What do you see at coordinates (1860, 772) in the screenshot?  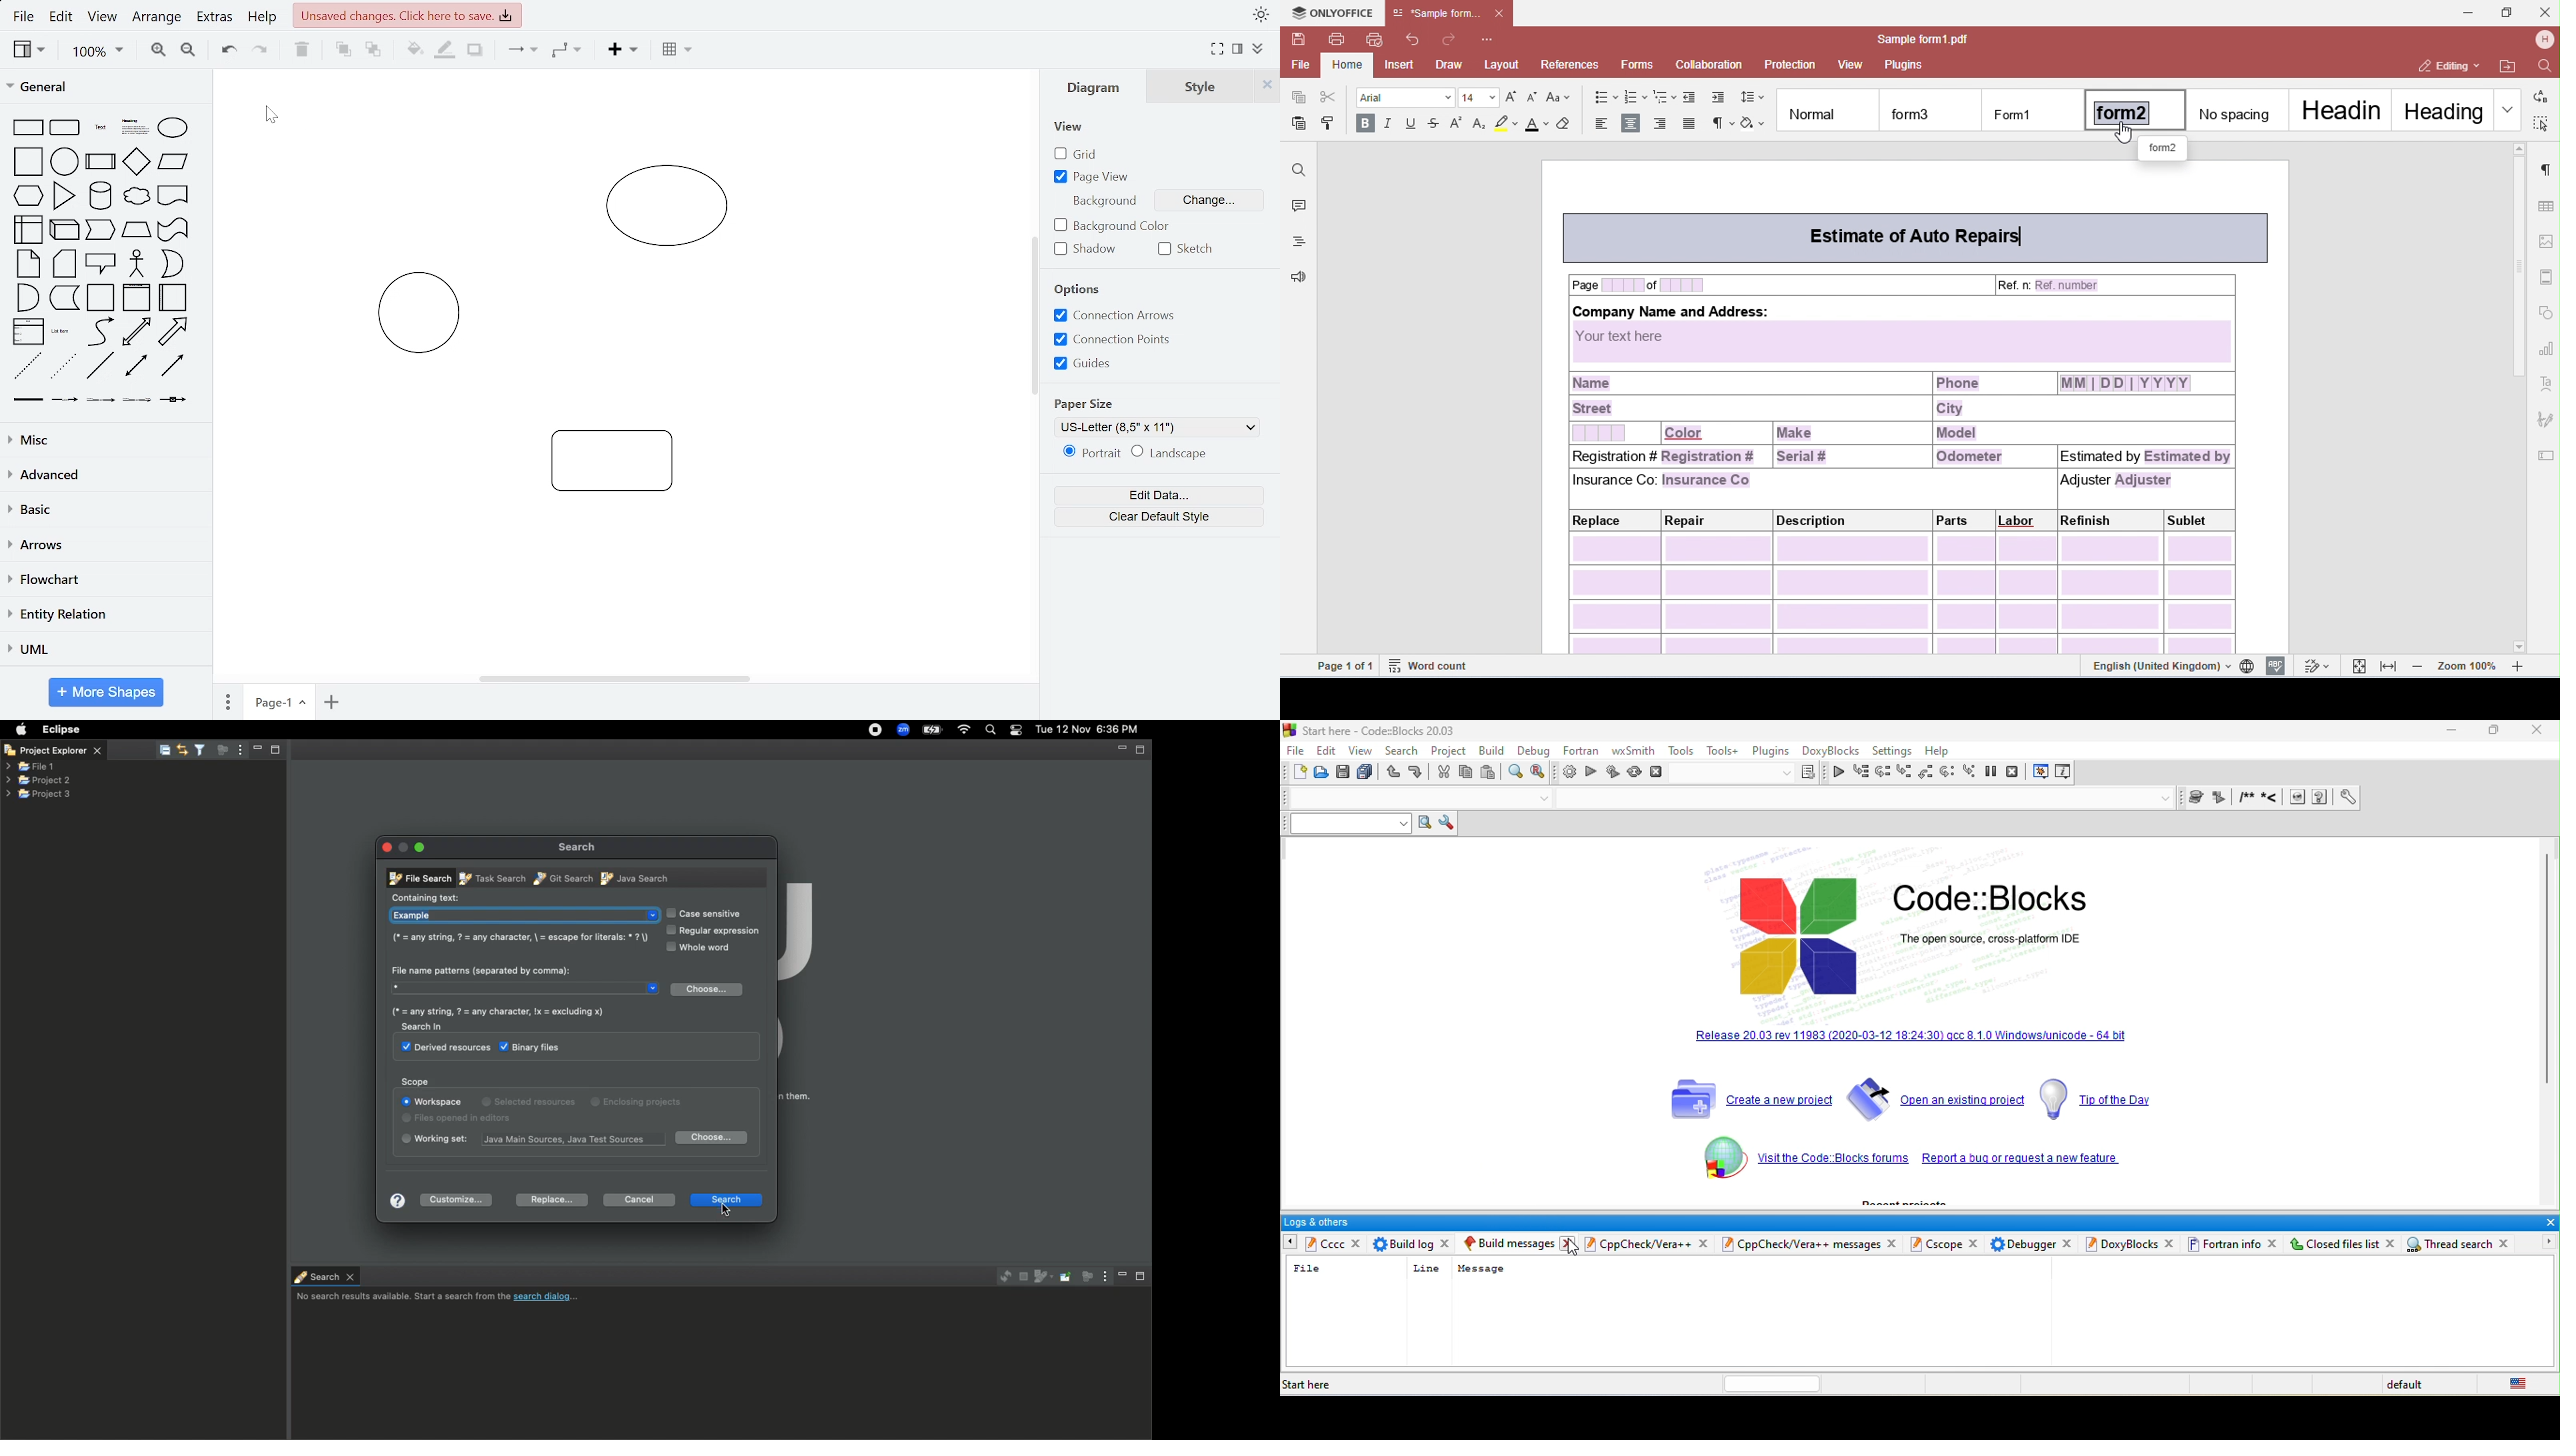 I see `run to cursor` at bounding box center [1860, 772].